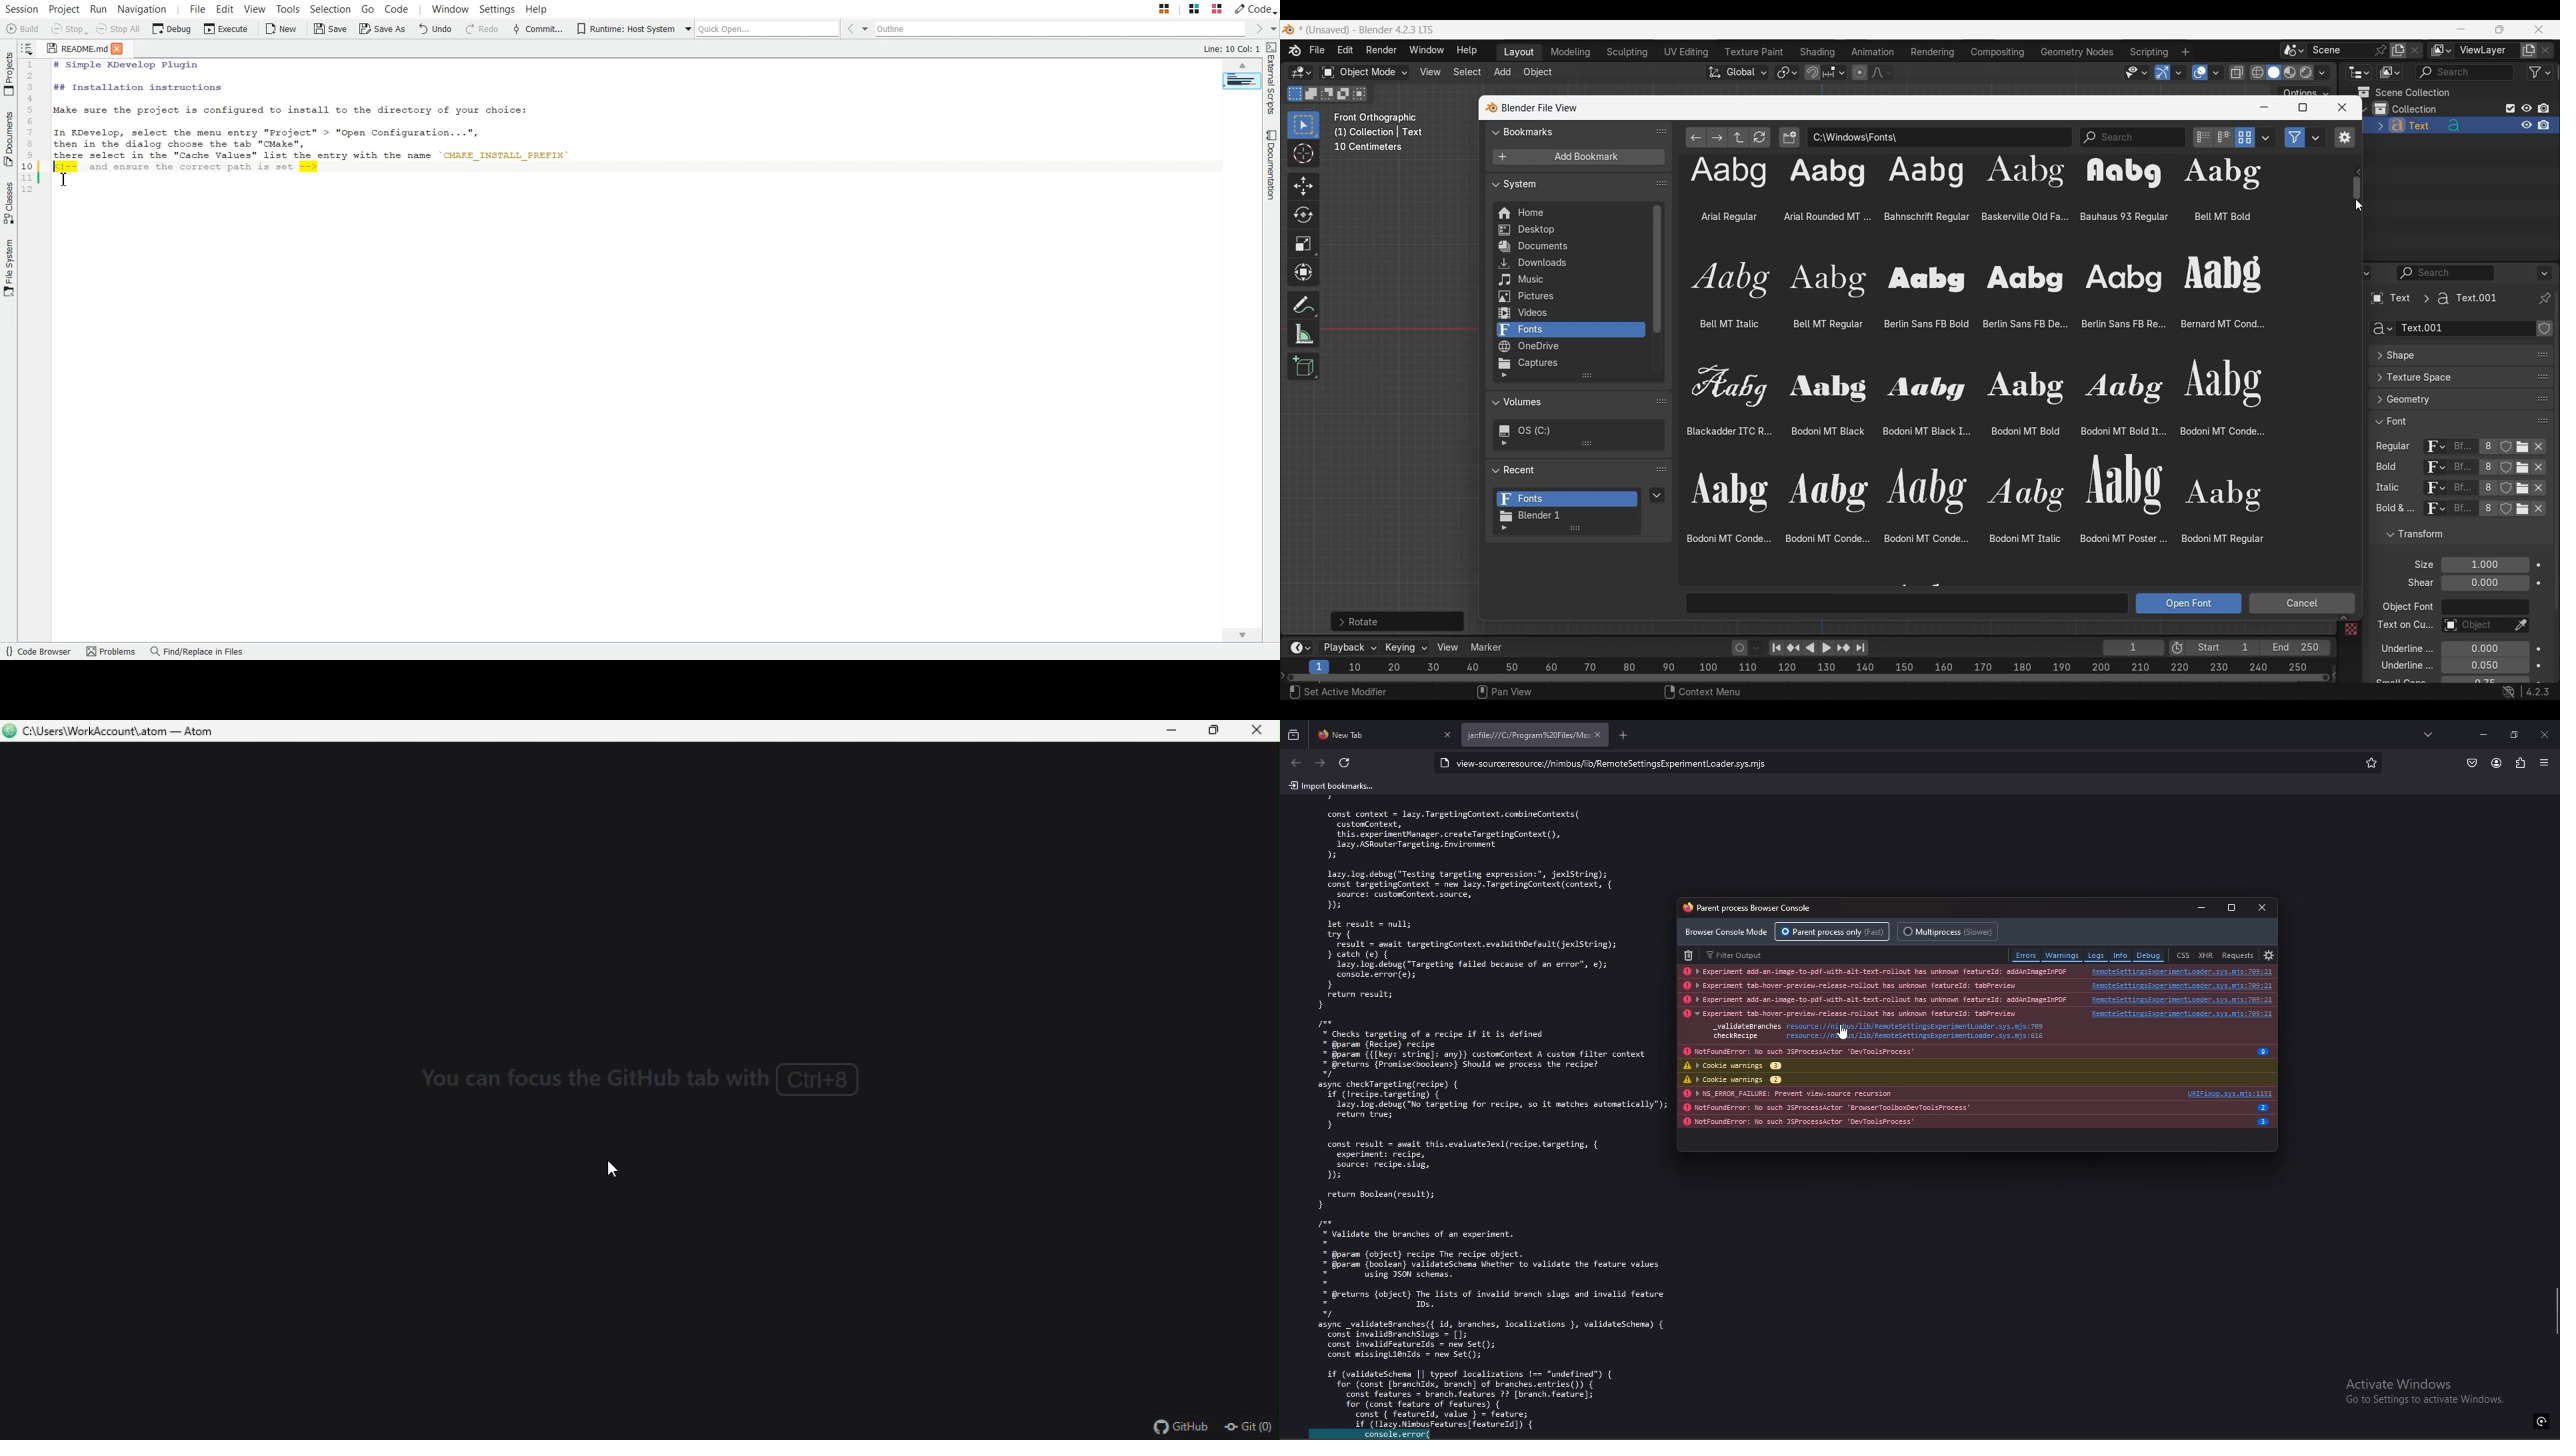  I want to click on Texture paint workspace, so click(1755, 52).